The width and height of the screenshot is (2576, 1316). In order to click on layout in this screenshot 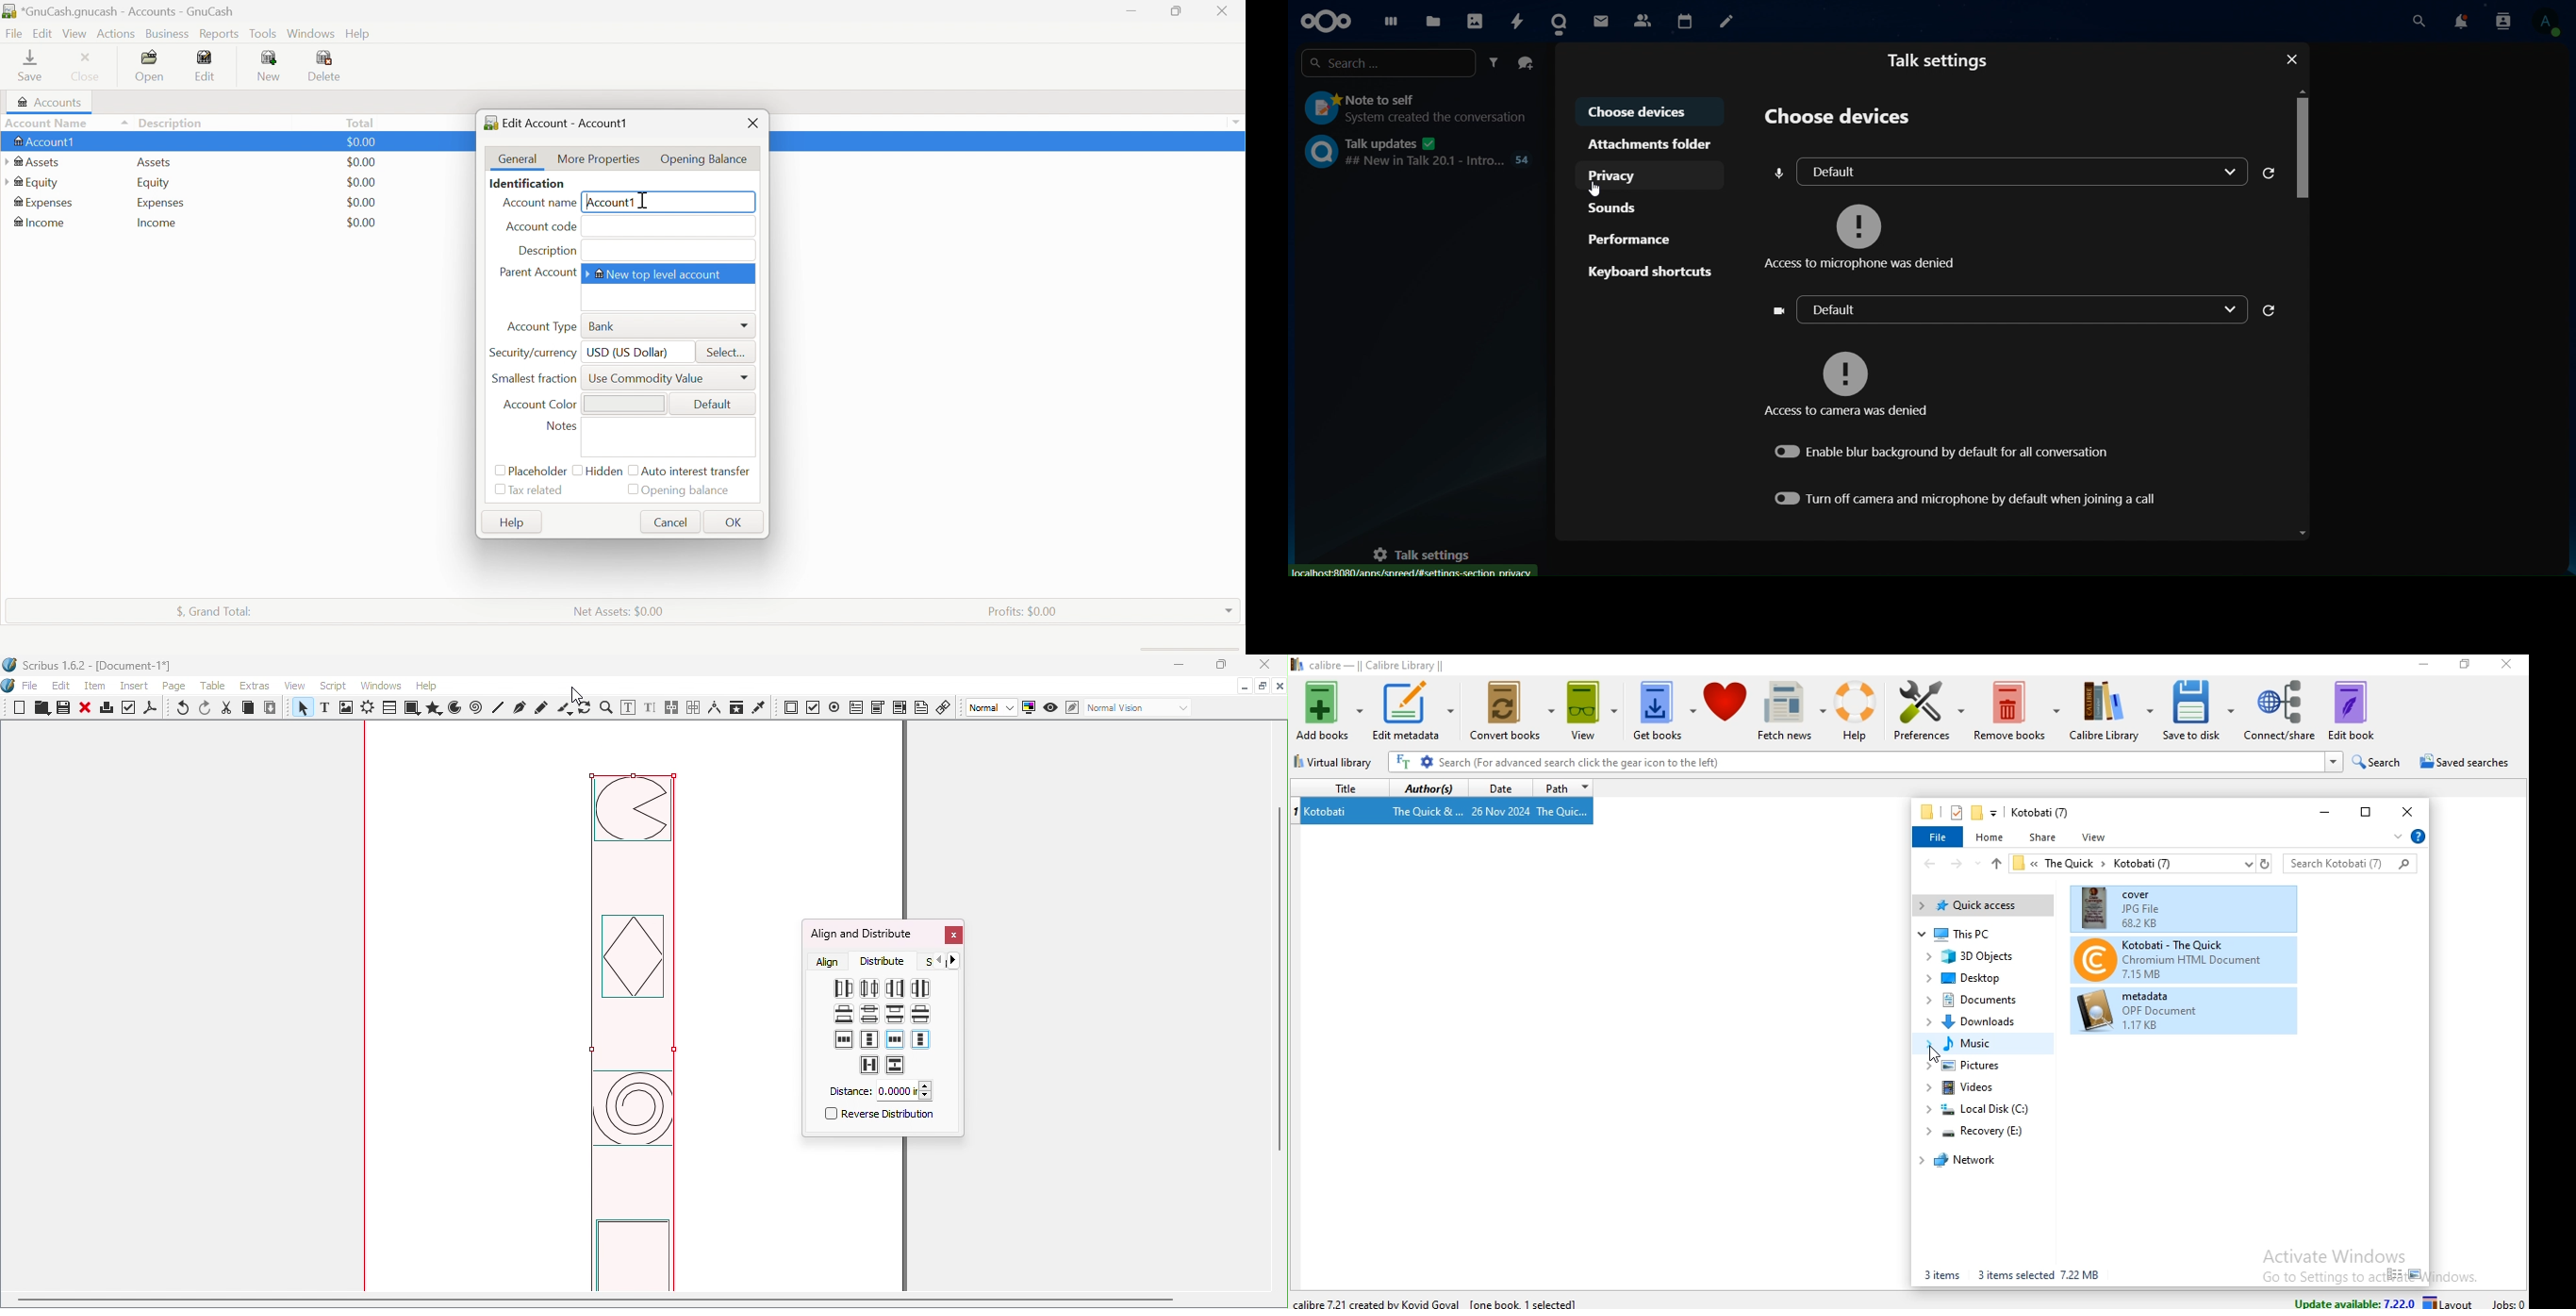, I will do `click(2452, 1302)`.